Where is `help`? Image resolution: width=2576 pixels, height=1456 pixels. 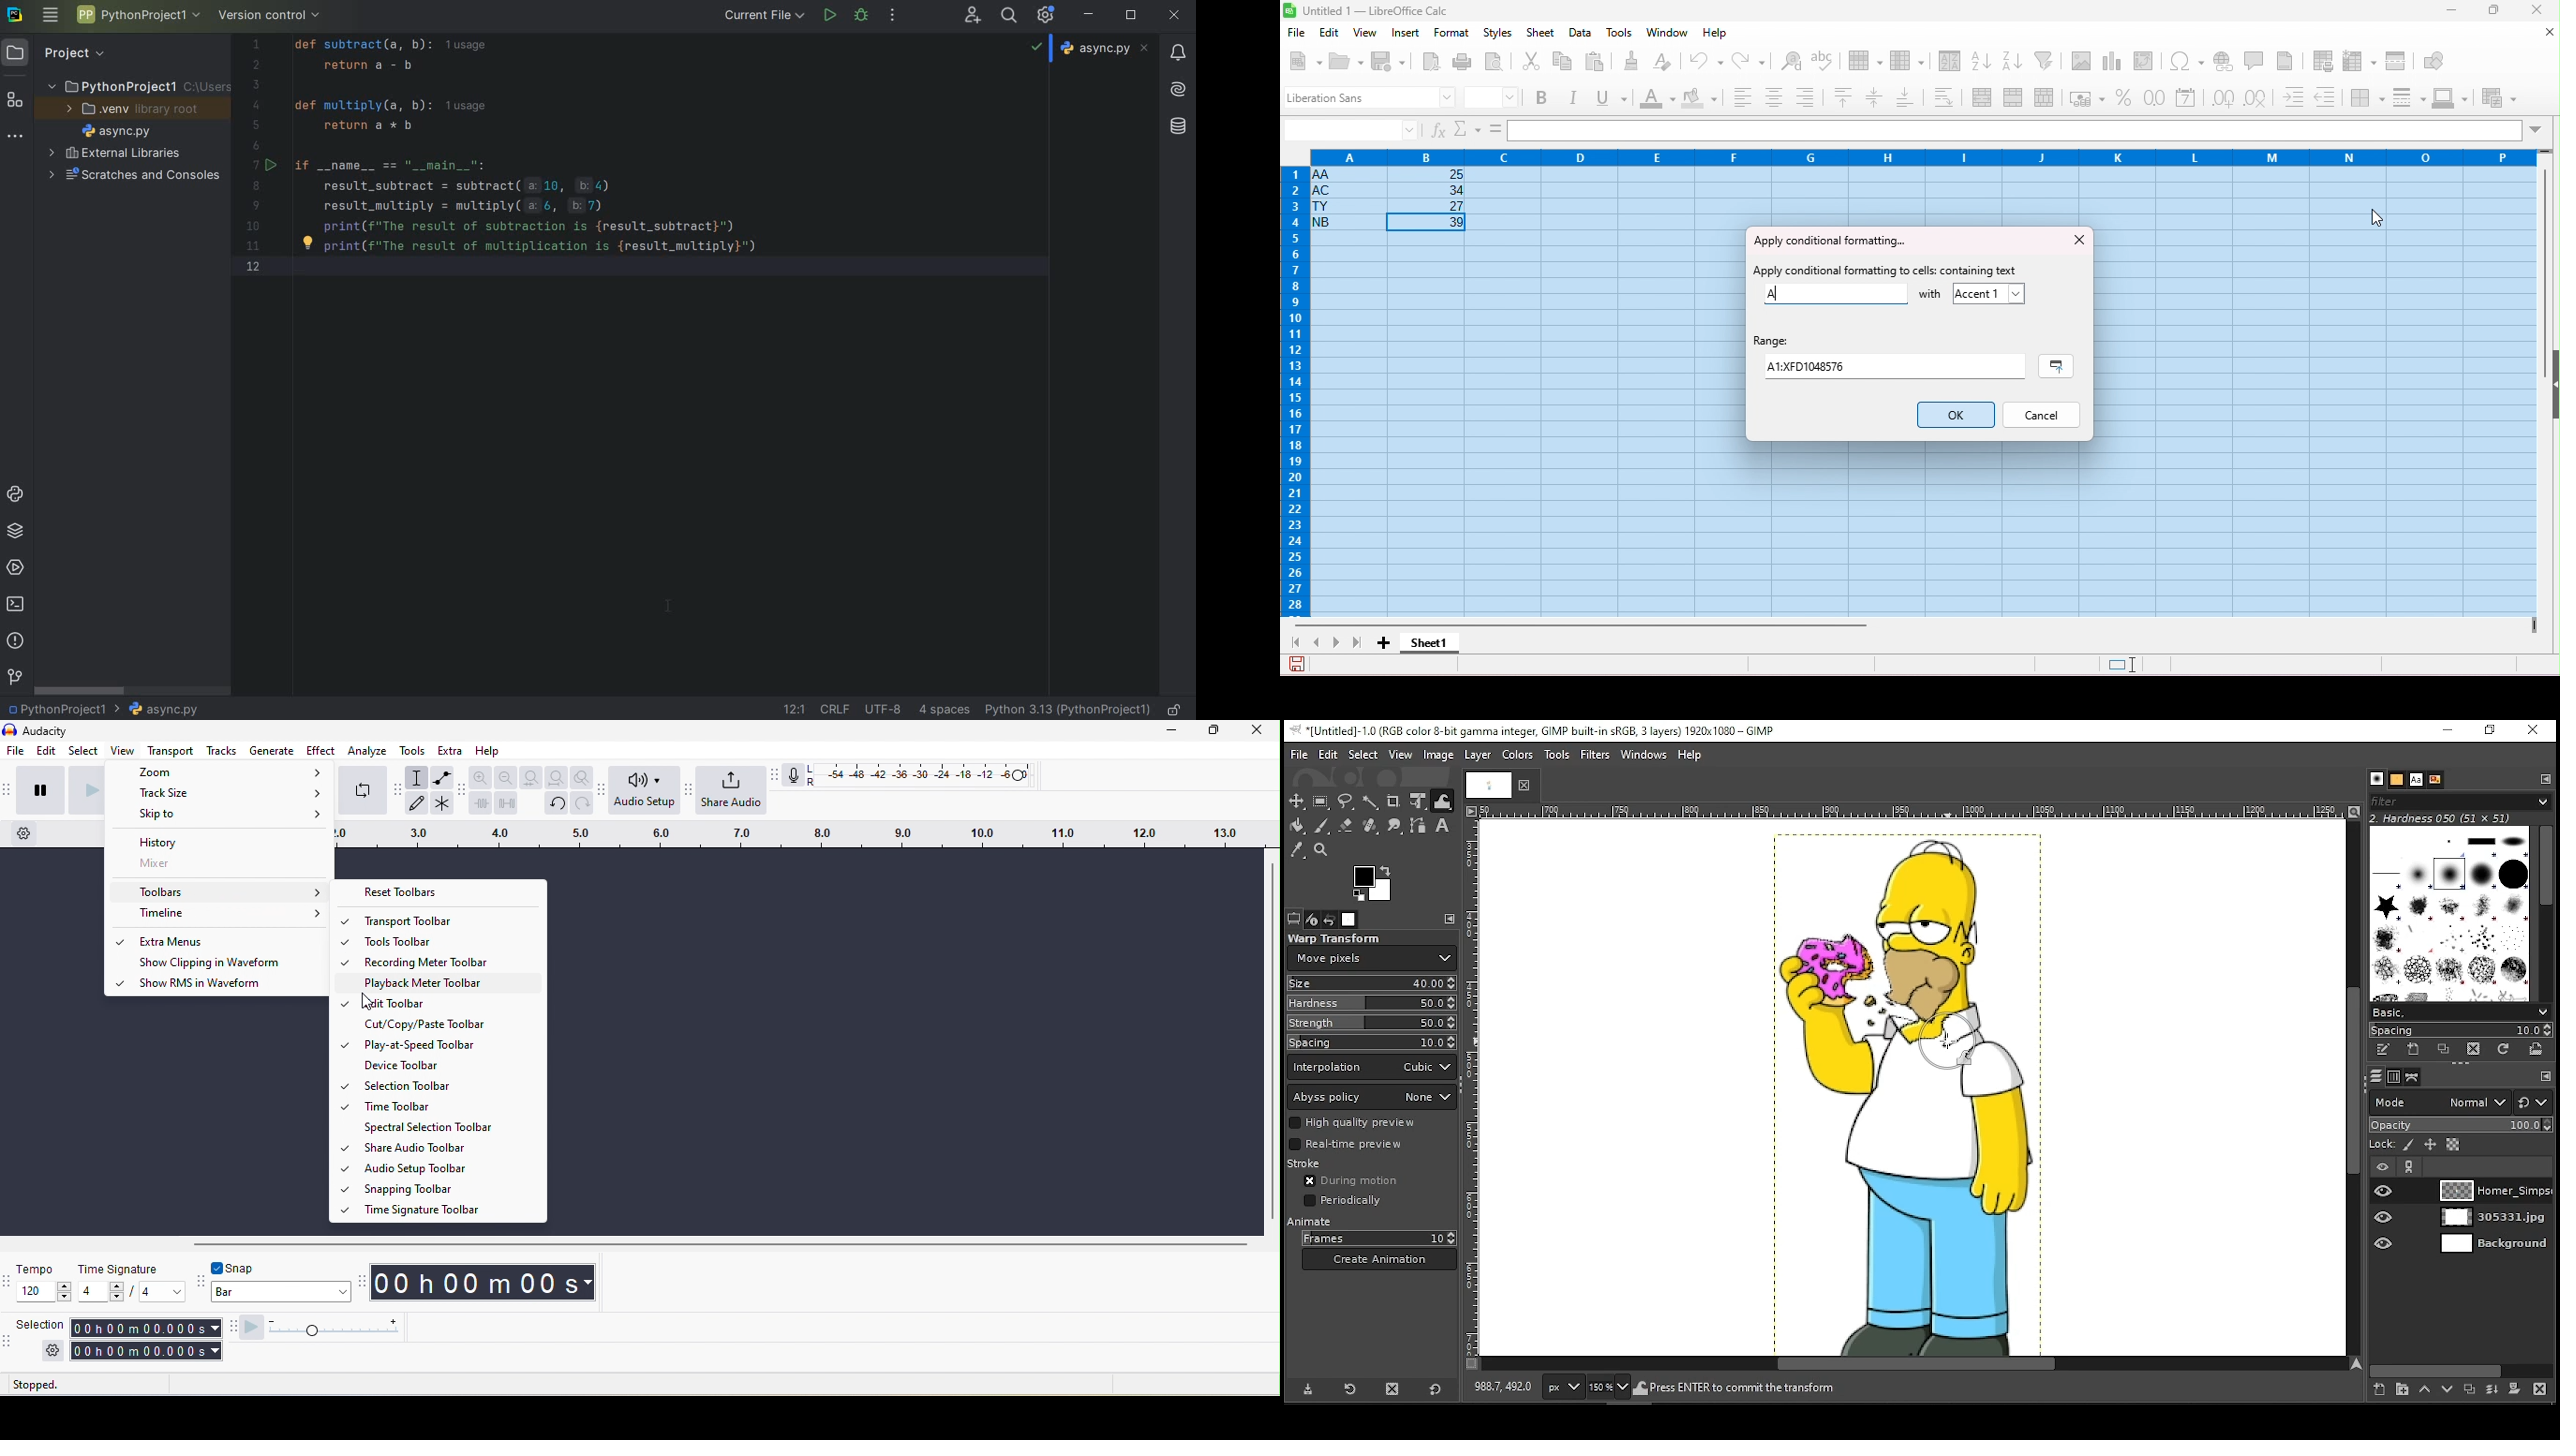
help is located at coordinates (1715, 33).